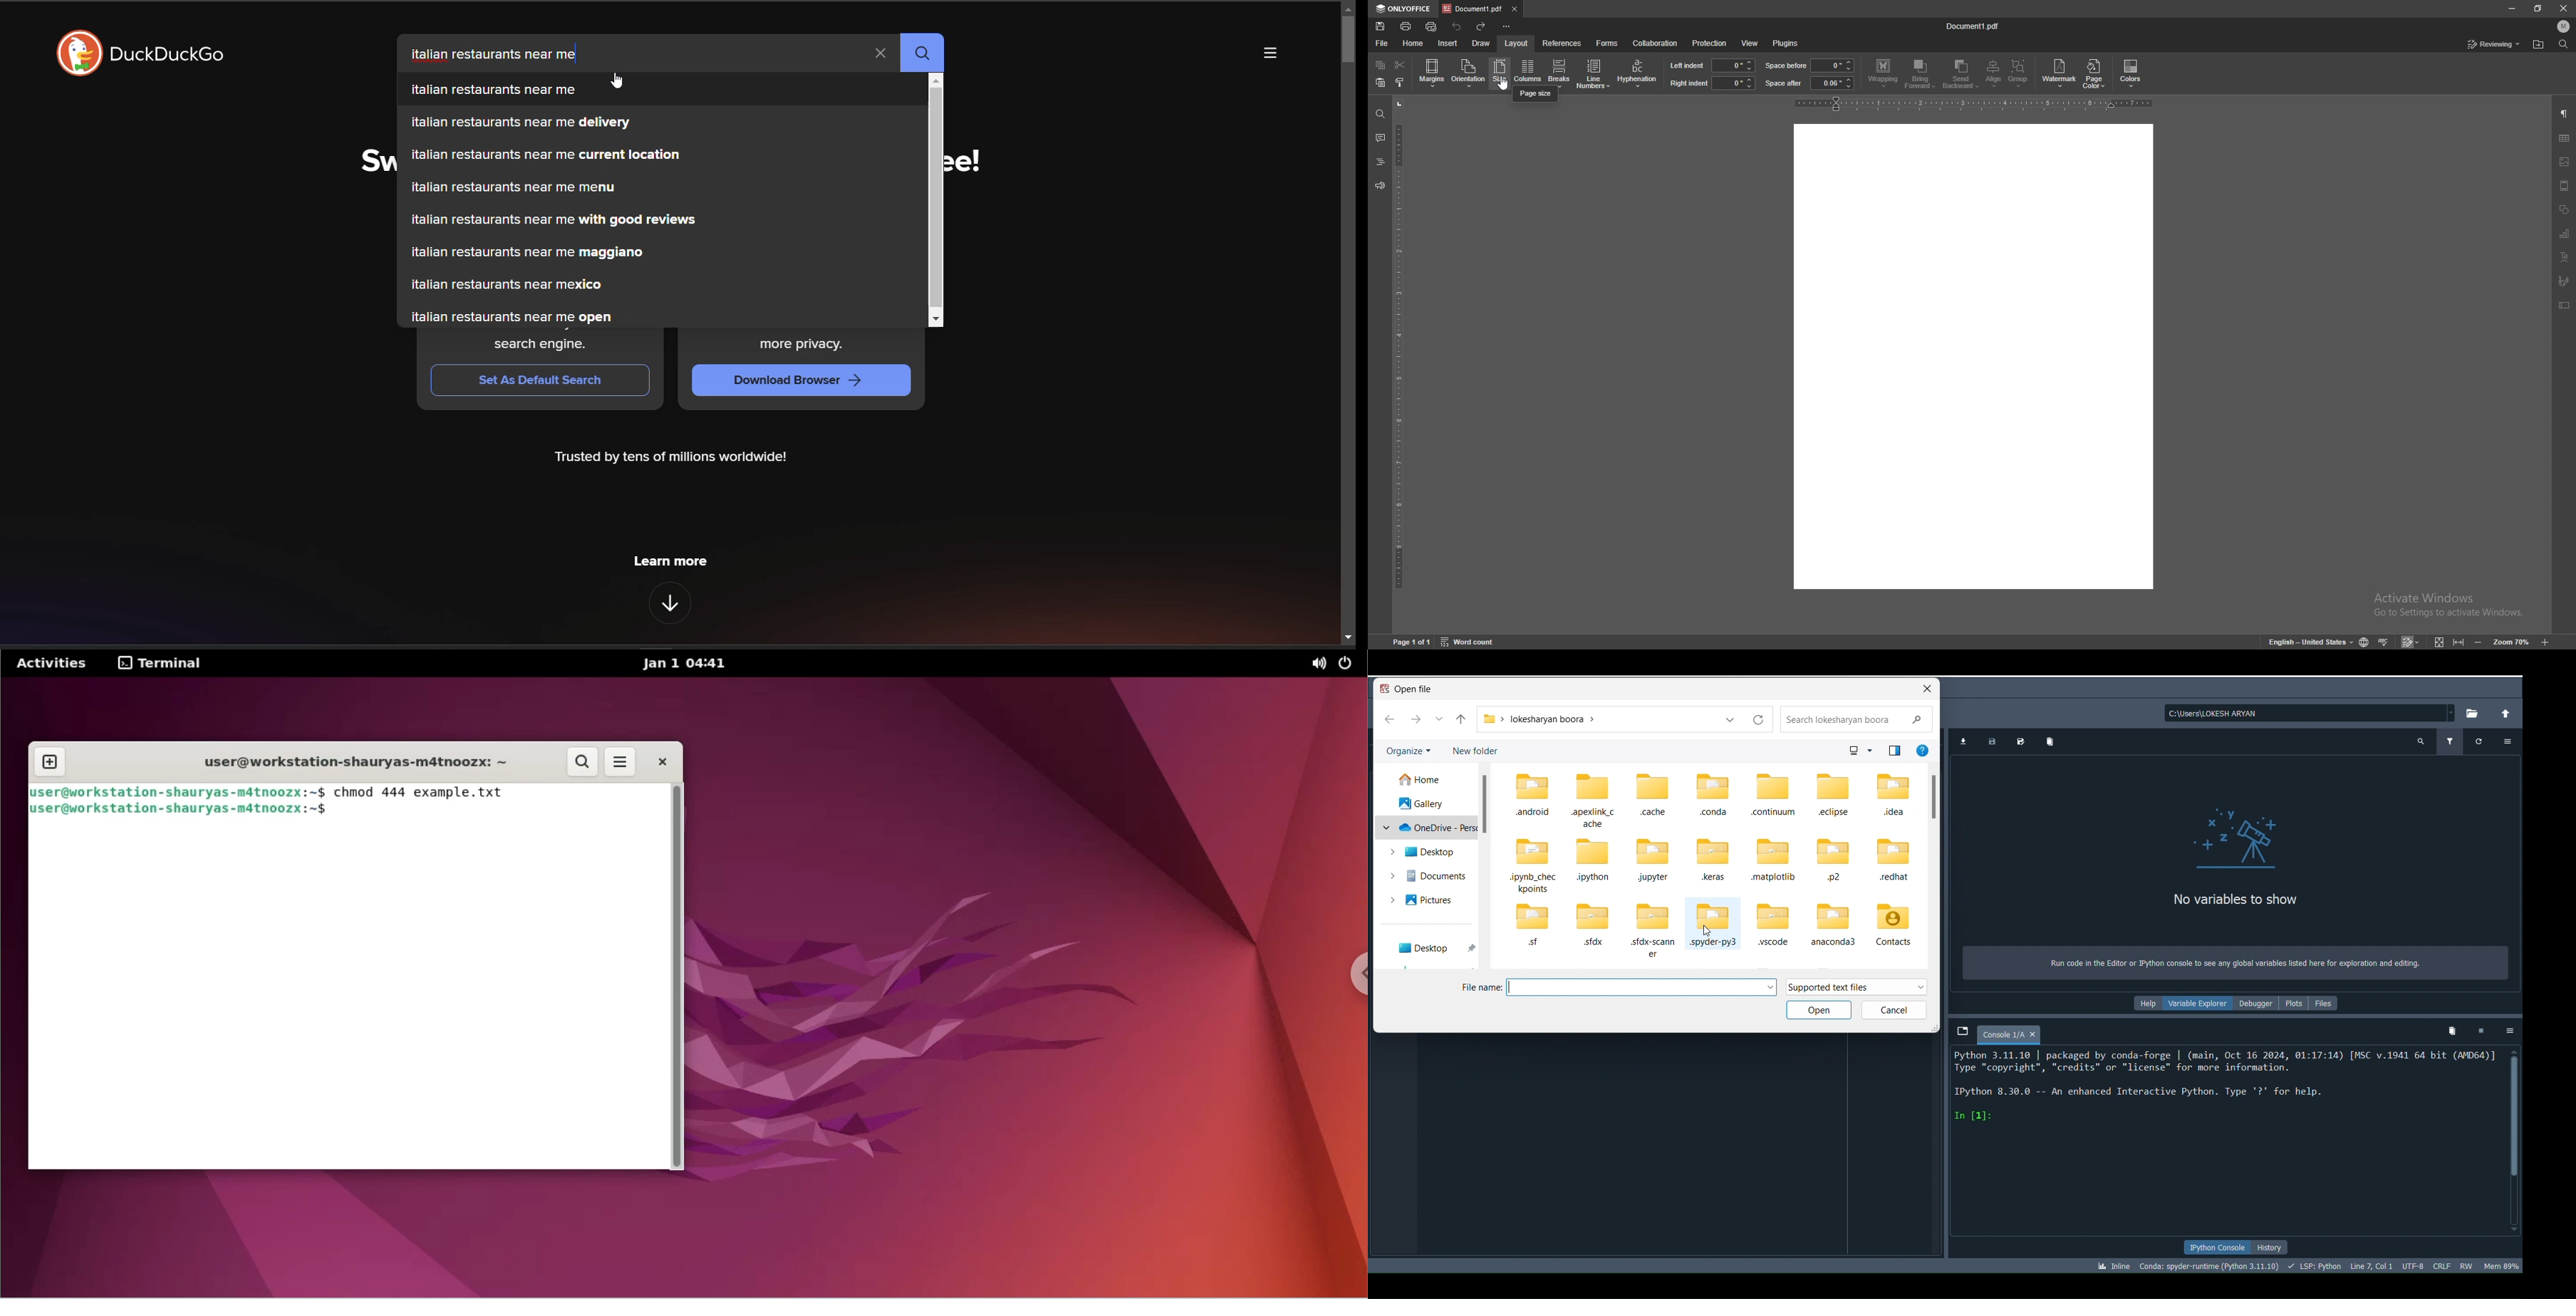 The height and width of the screenshot is (1316, 2576). I want to click on Folder, so click(1892, 859).